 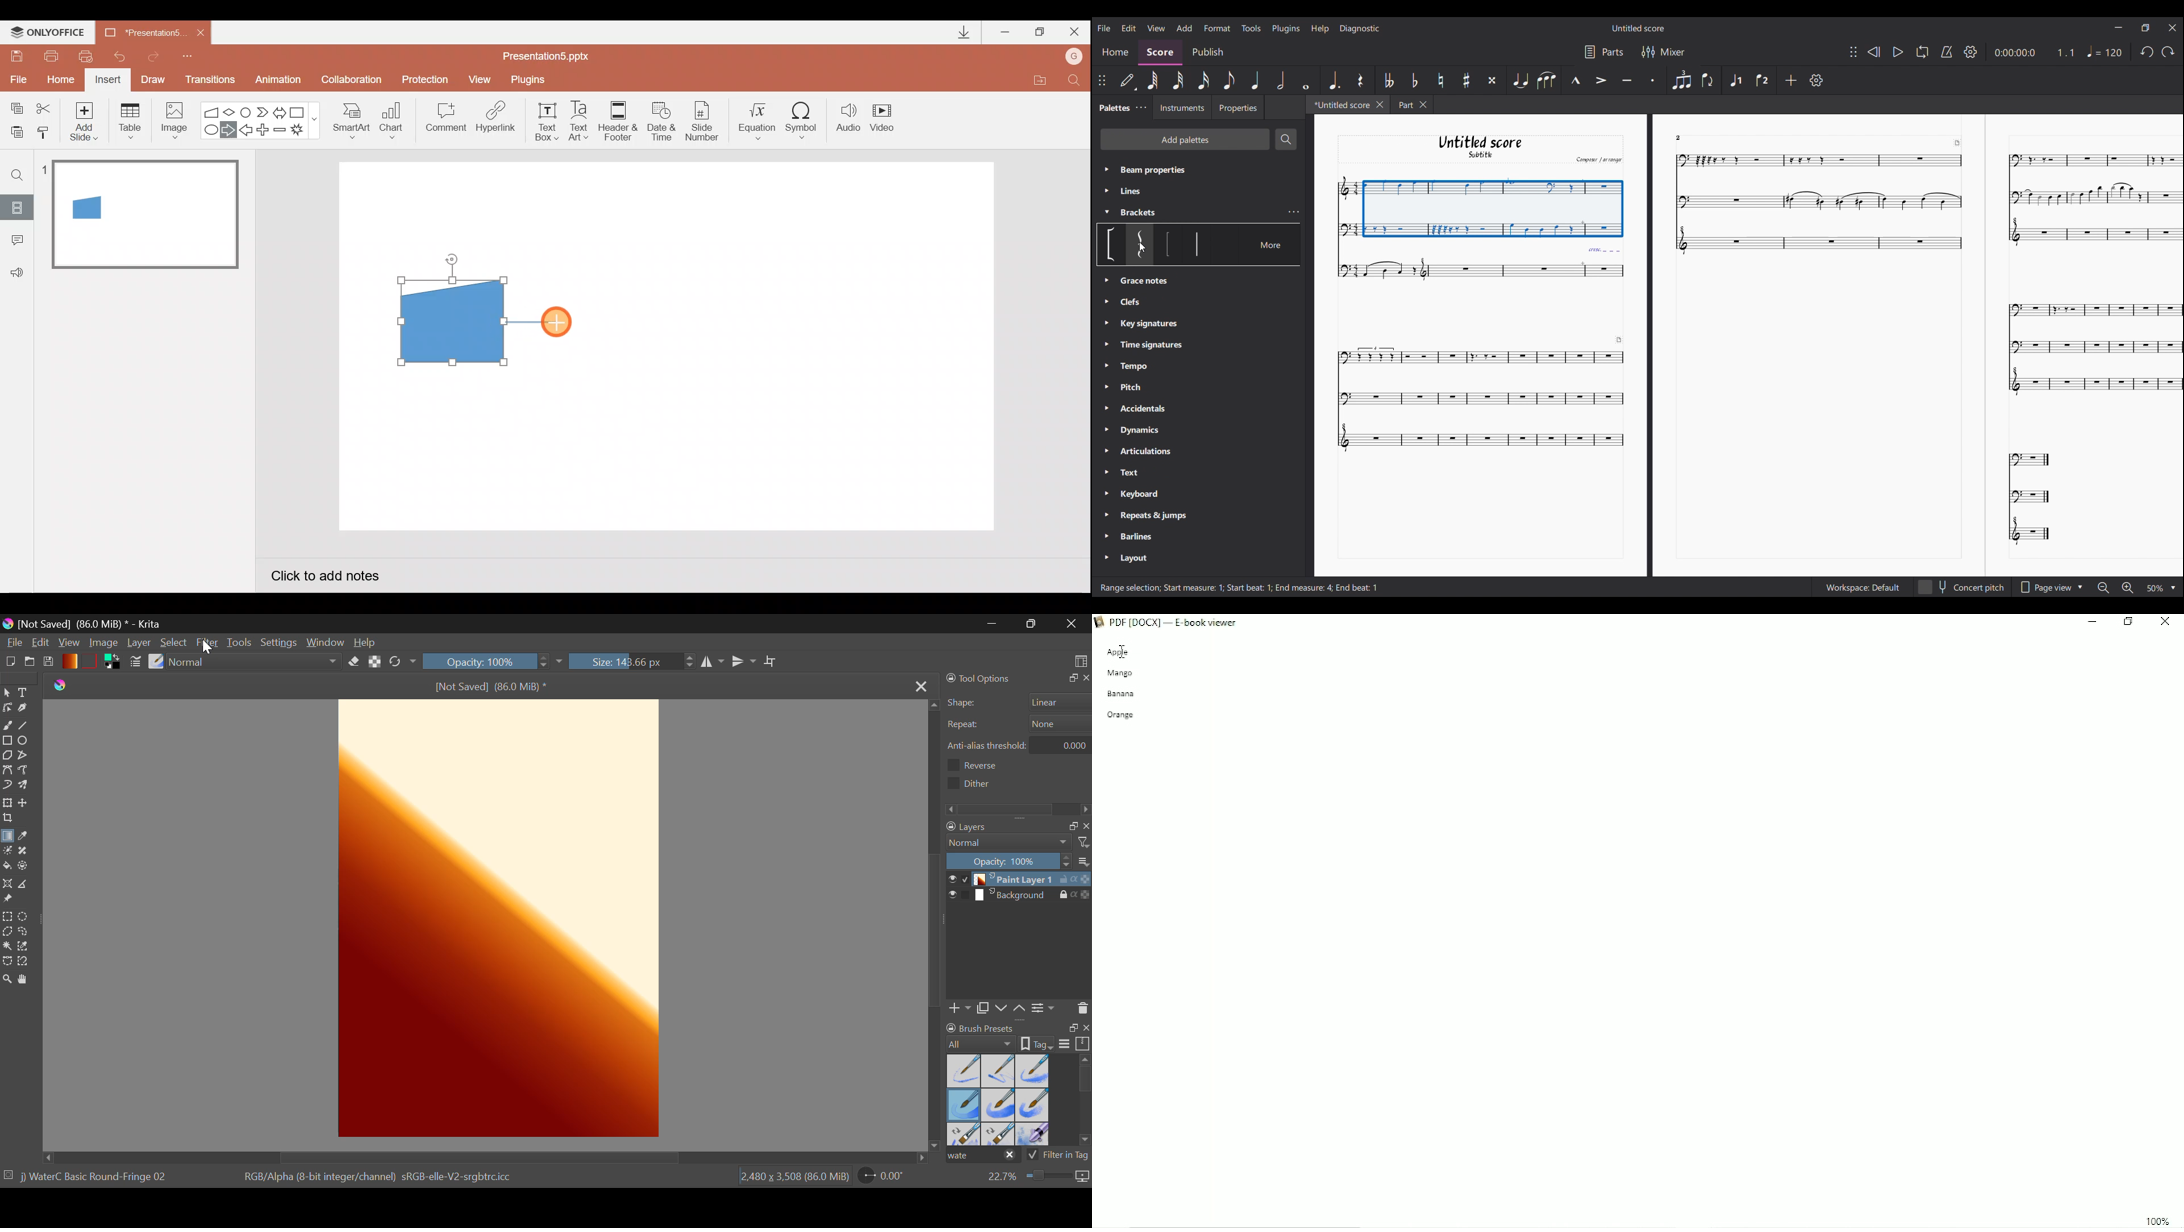 What do you see at coordinates (1218, 28) in the screenshot?
I see `Format` at bounding box center [1218, 28].